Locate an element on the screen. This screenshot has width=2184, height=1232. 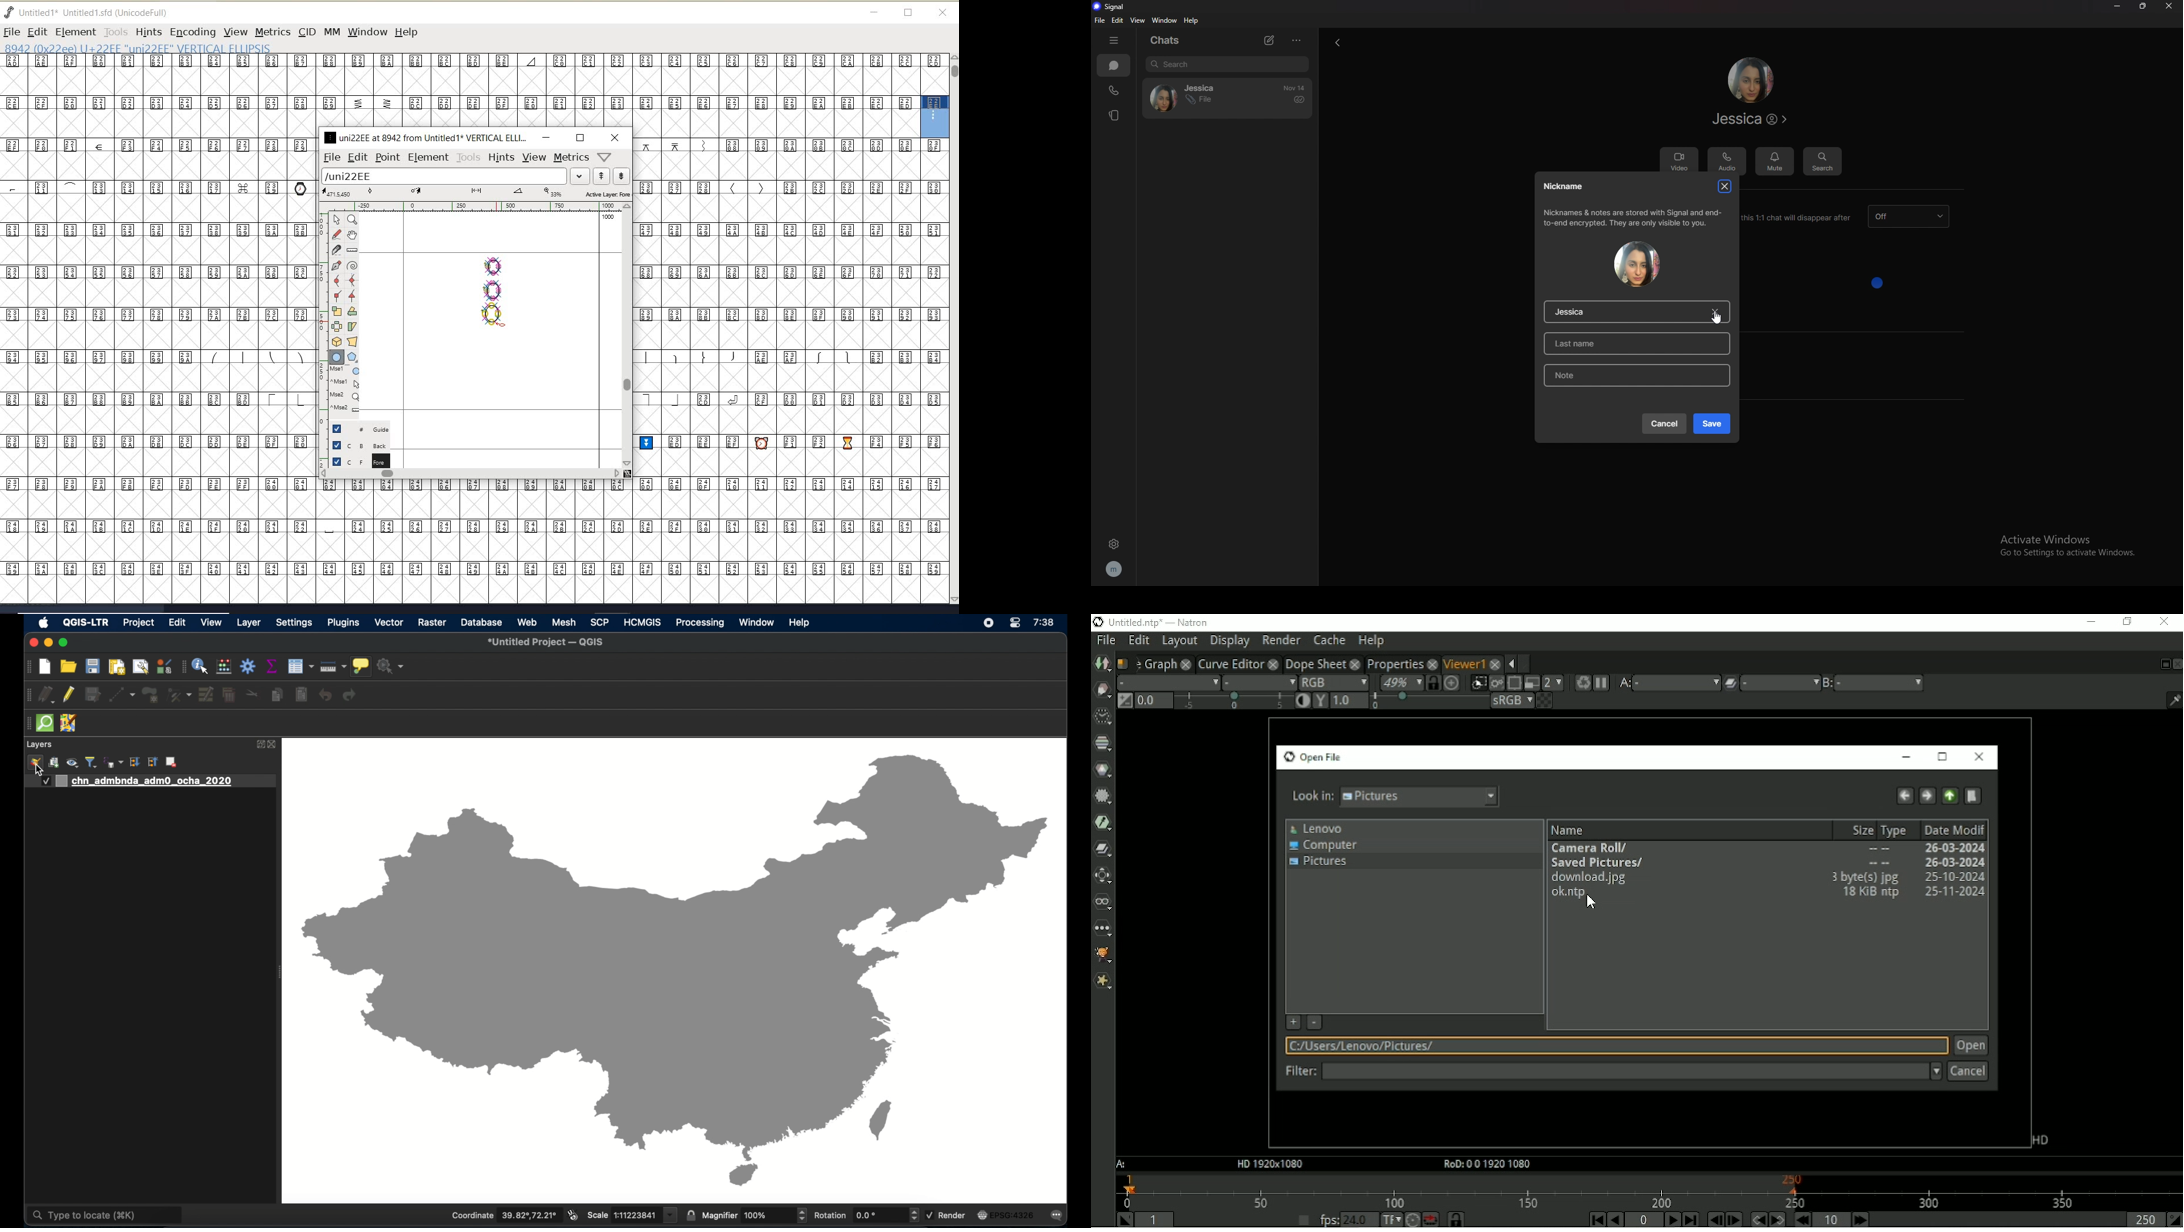
Edit is located at coordinates (1138, 641).